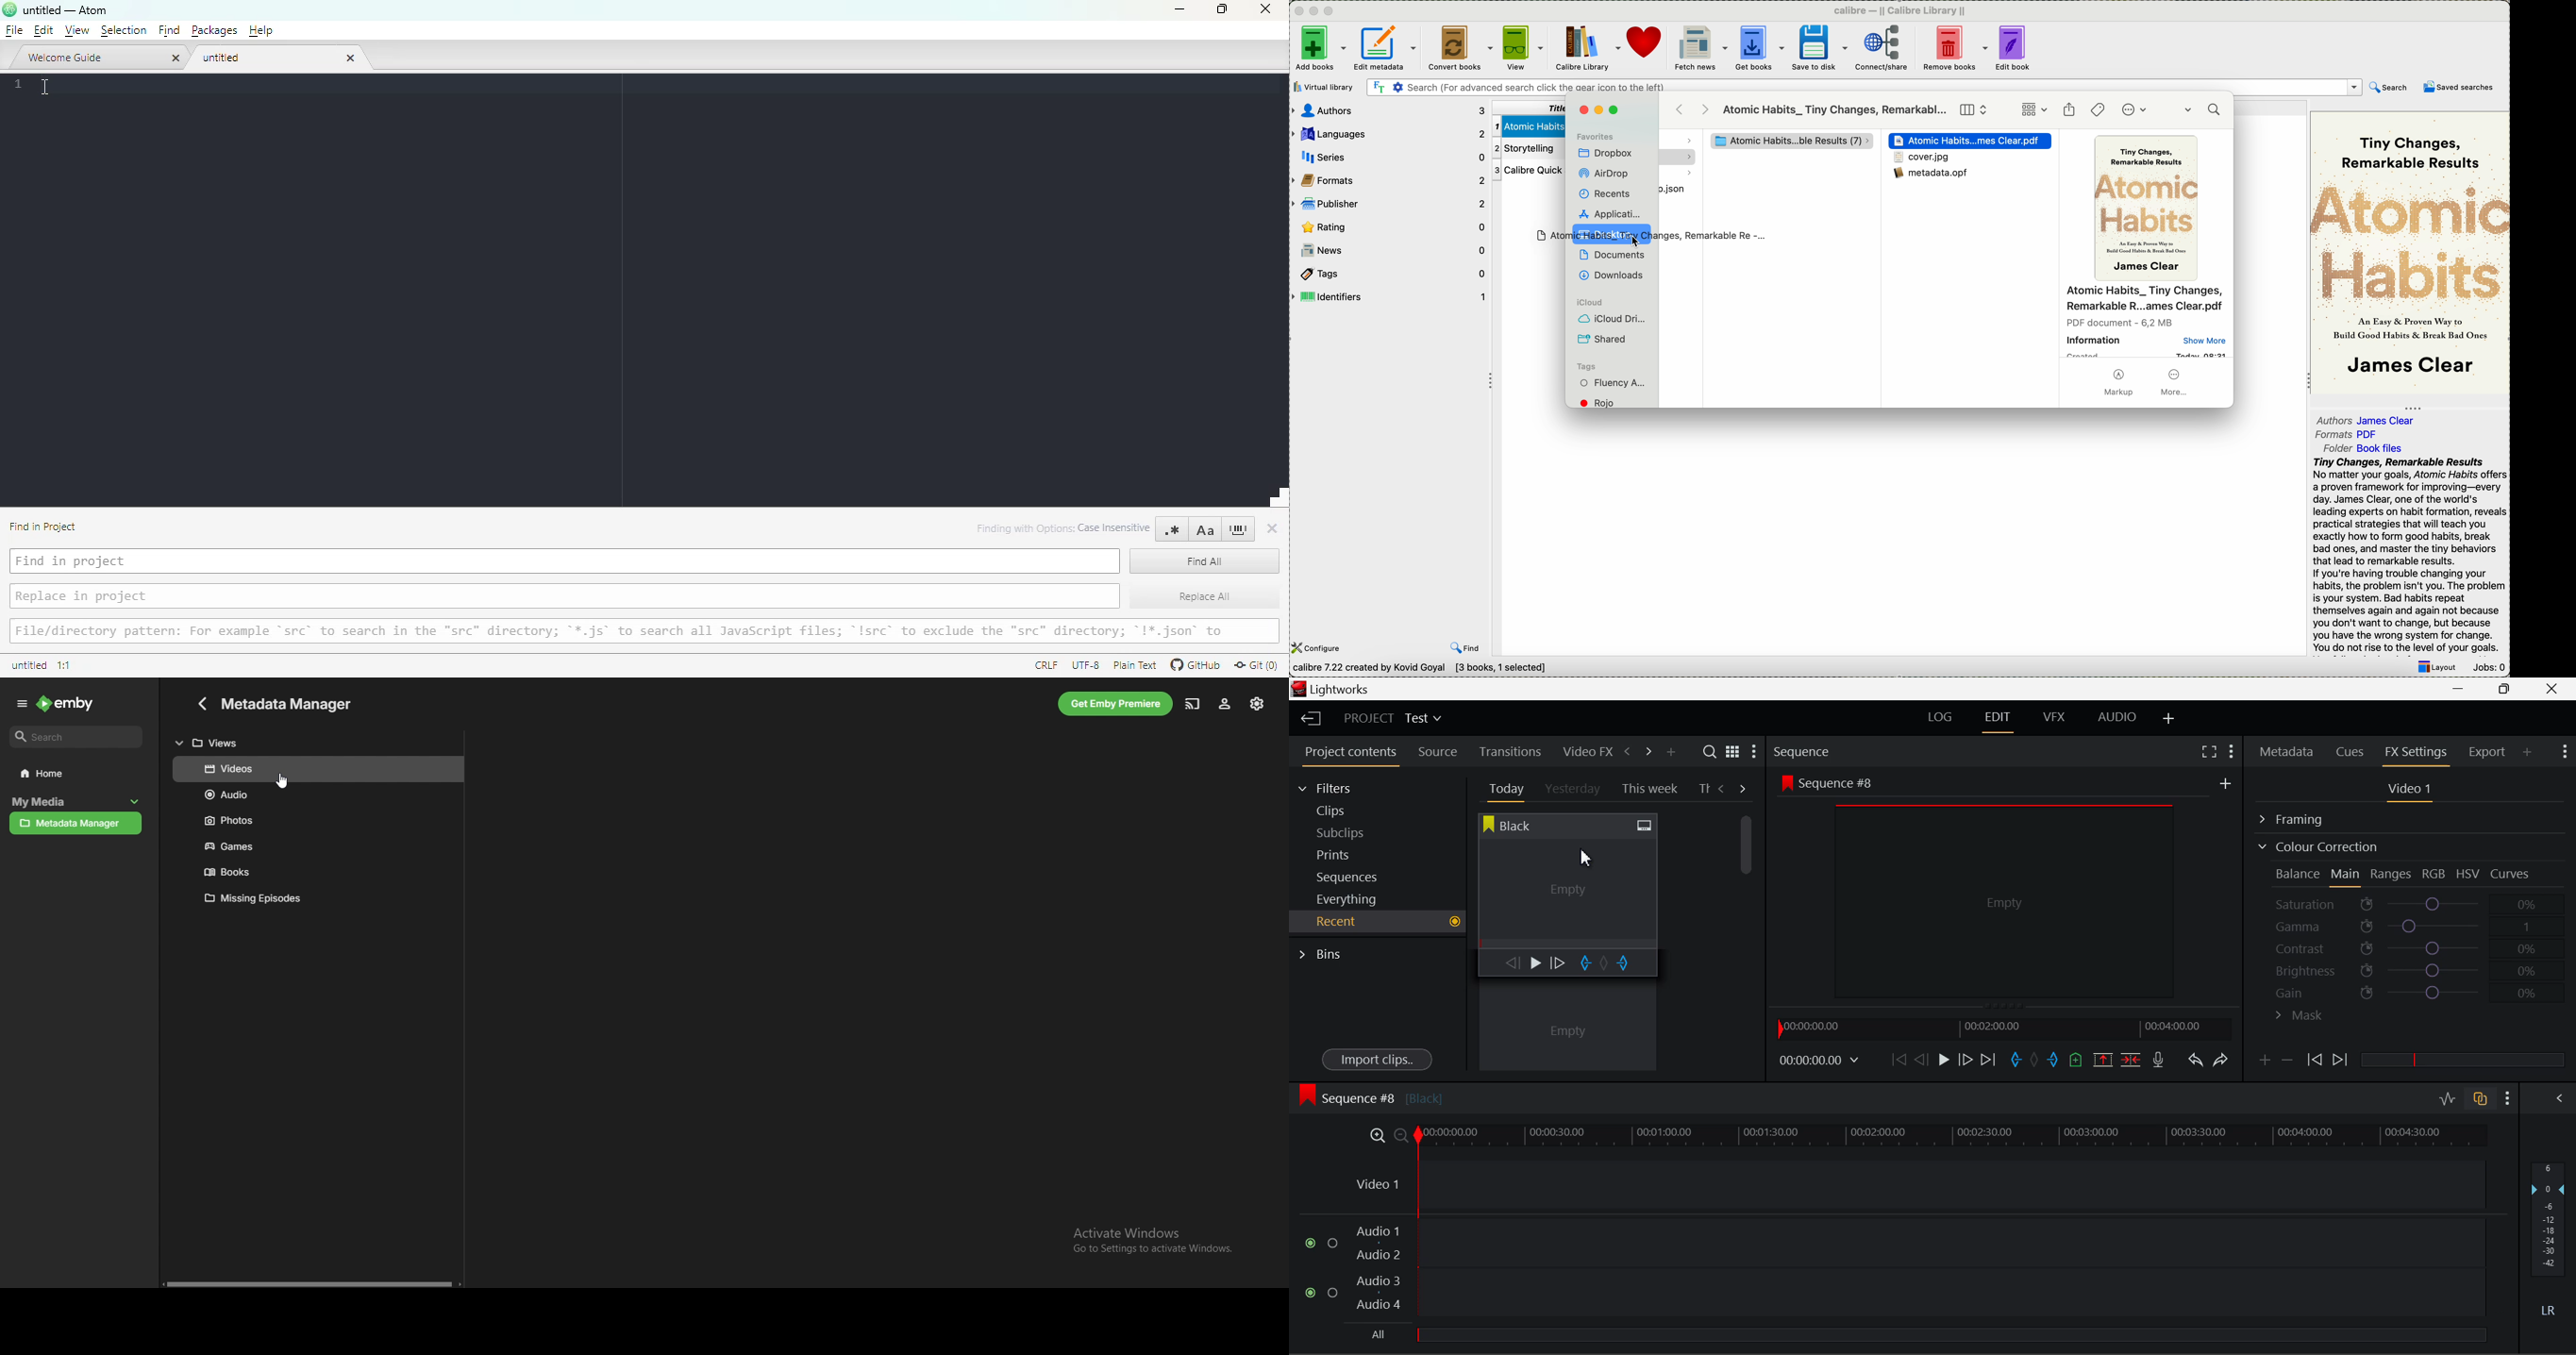 Image resolution: width=2576 pixels, height=1372 pixels. What do you see at coordinates (91, 58) in the screenshot?
I see `welcome guide` at bounding box center [91, 58].